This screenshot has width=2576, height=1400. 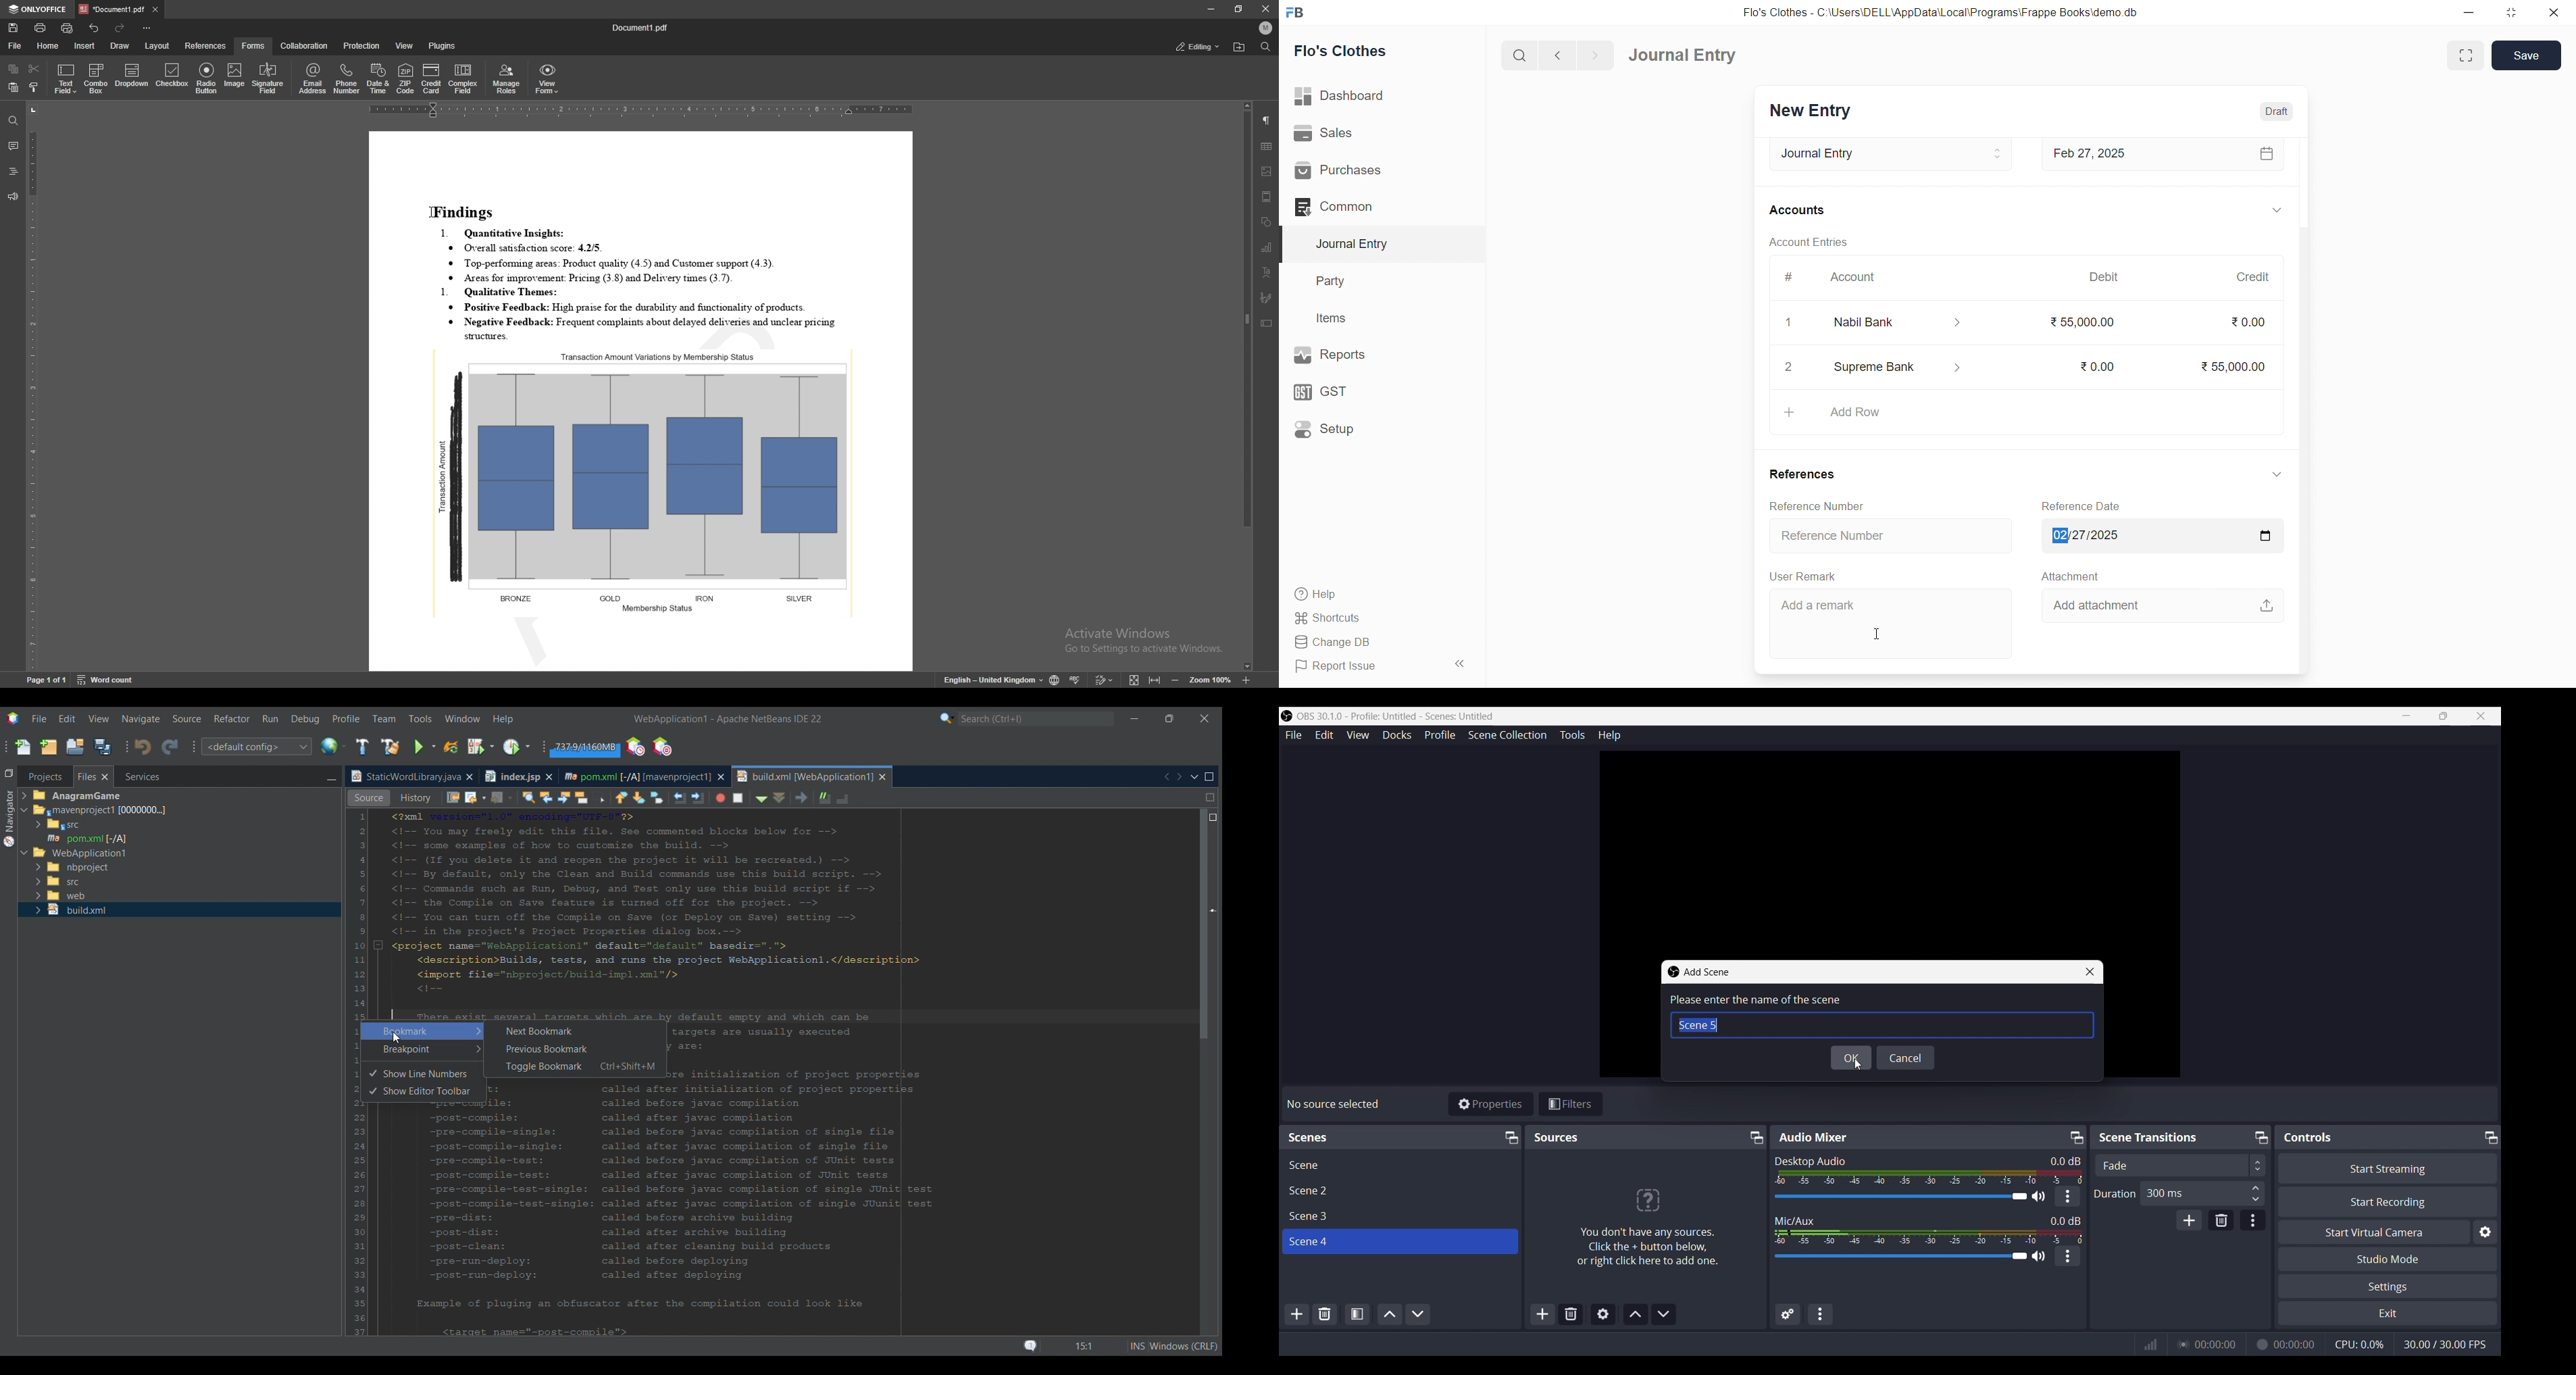 I want to click on Findings, so click(x=467, y=210).